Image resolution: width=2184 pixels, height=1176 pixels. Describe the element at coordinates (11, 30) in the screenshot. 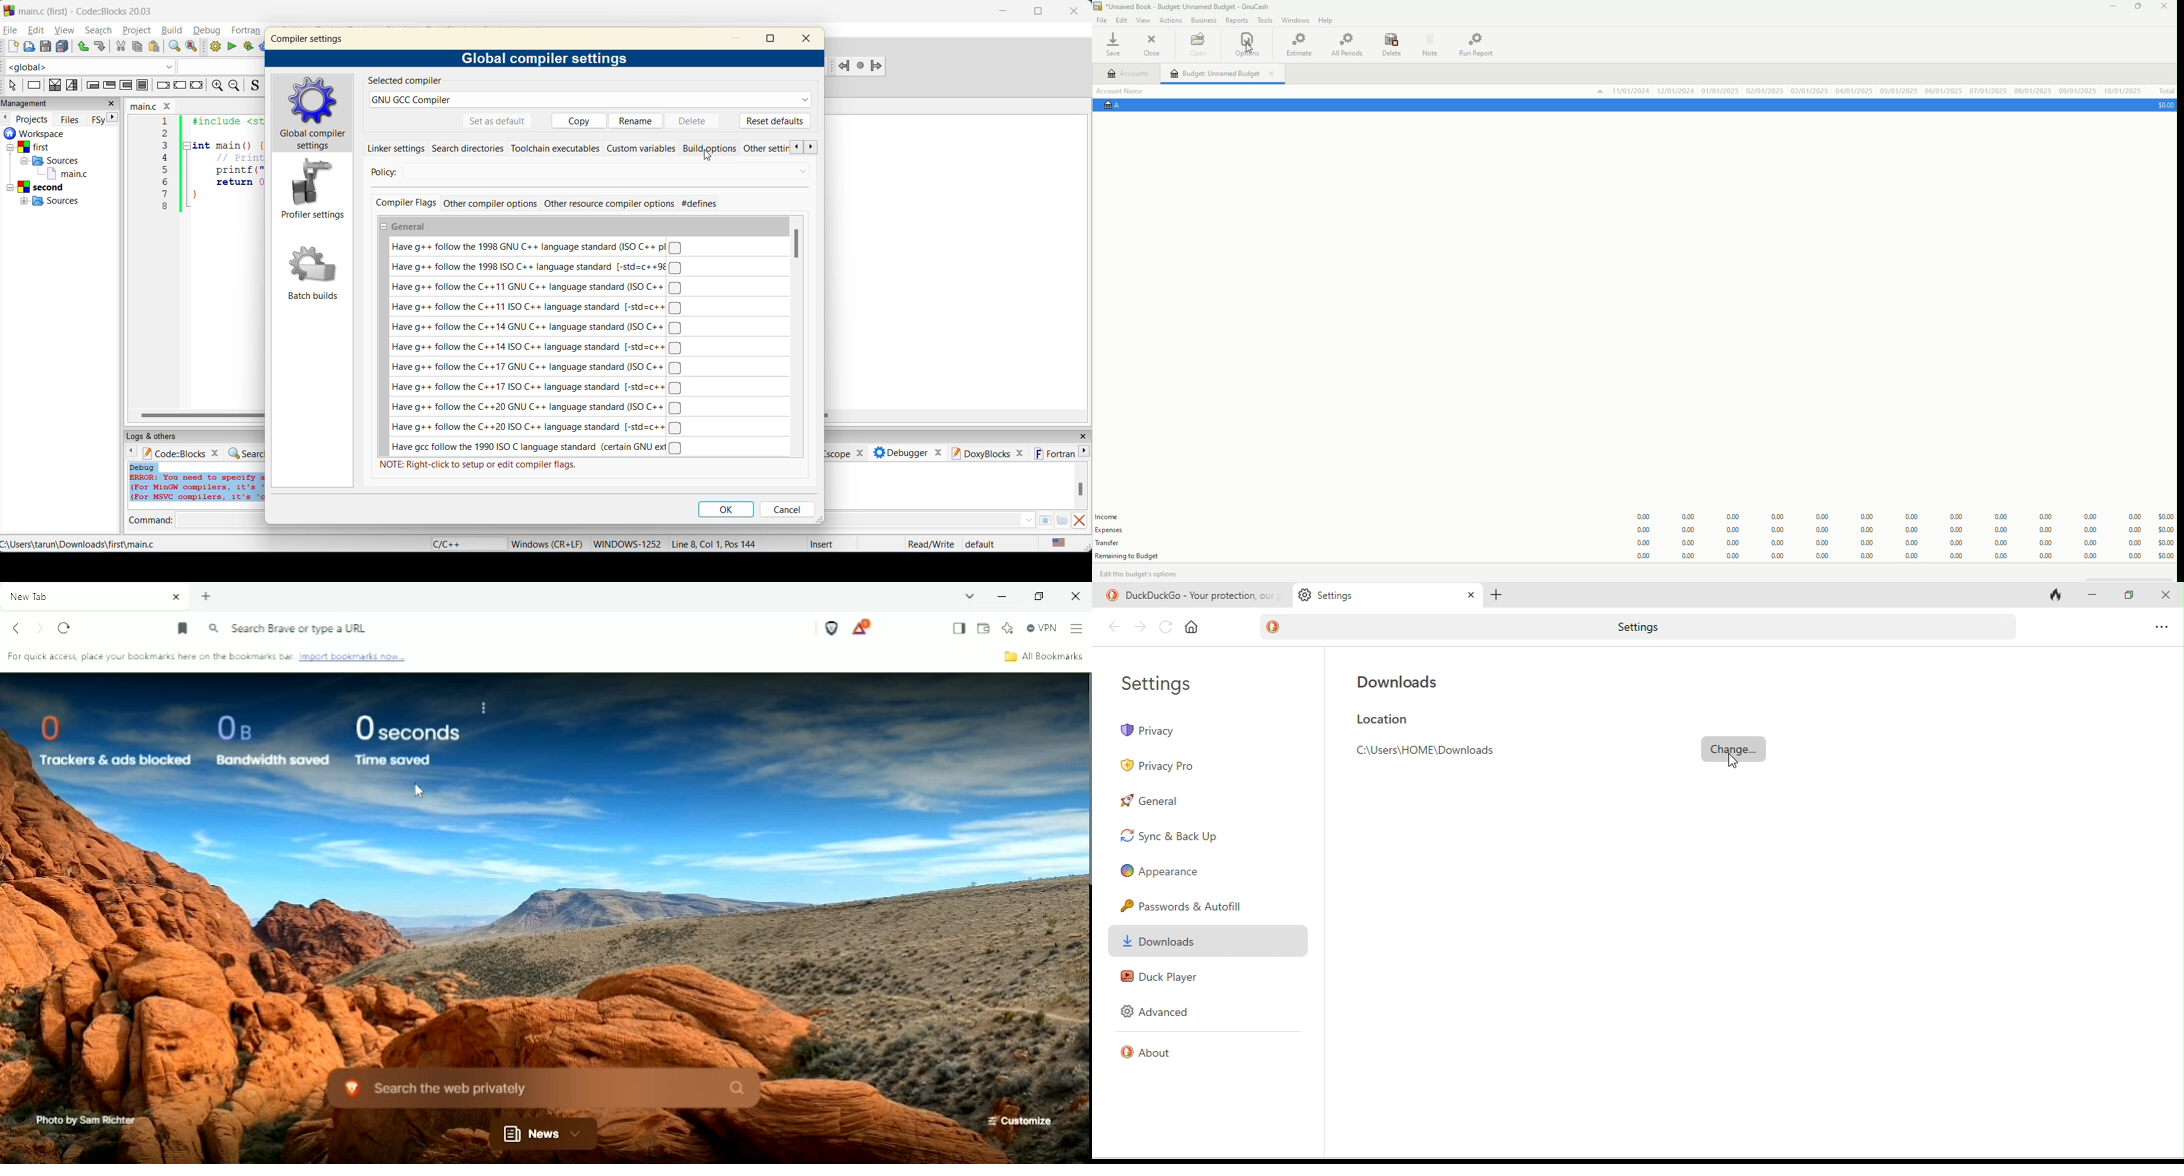

I see `file` at that location.